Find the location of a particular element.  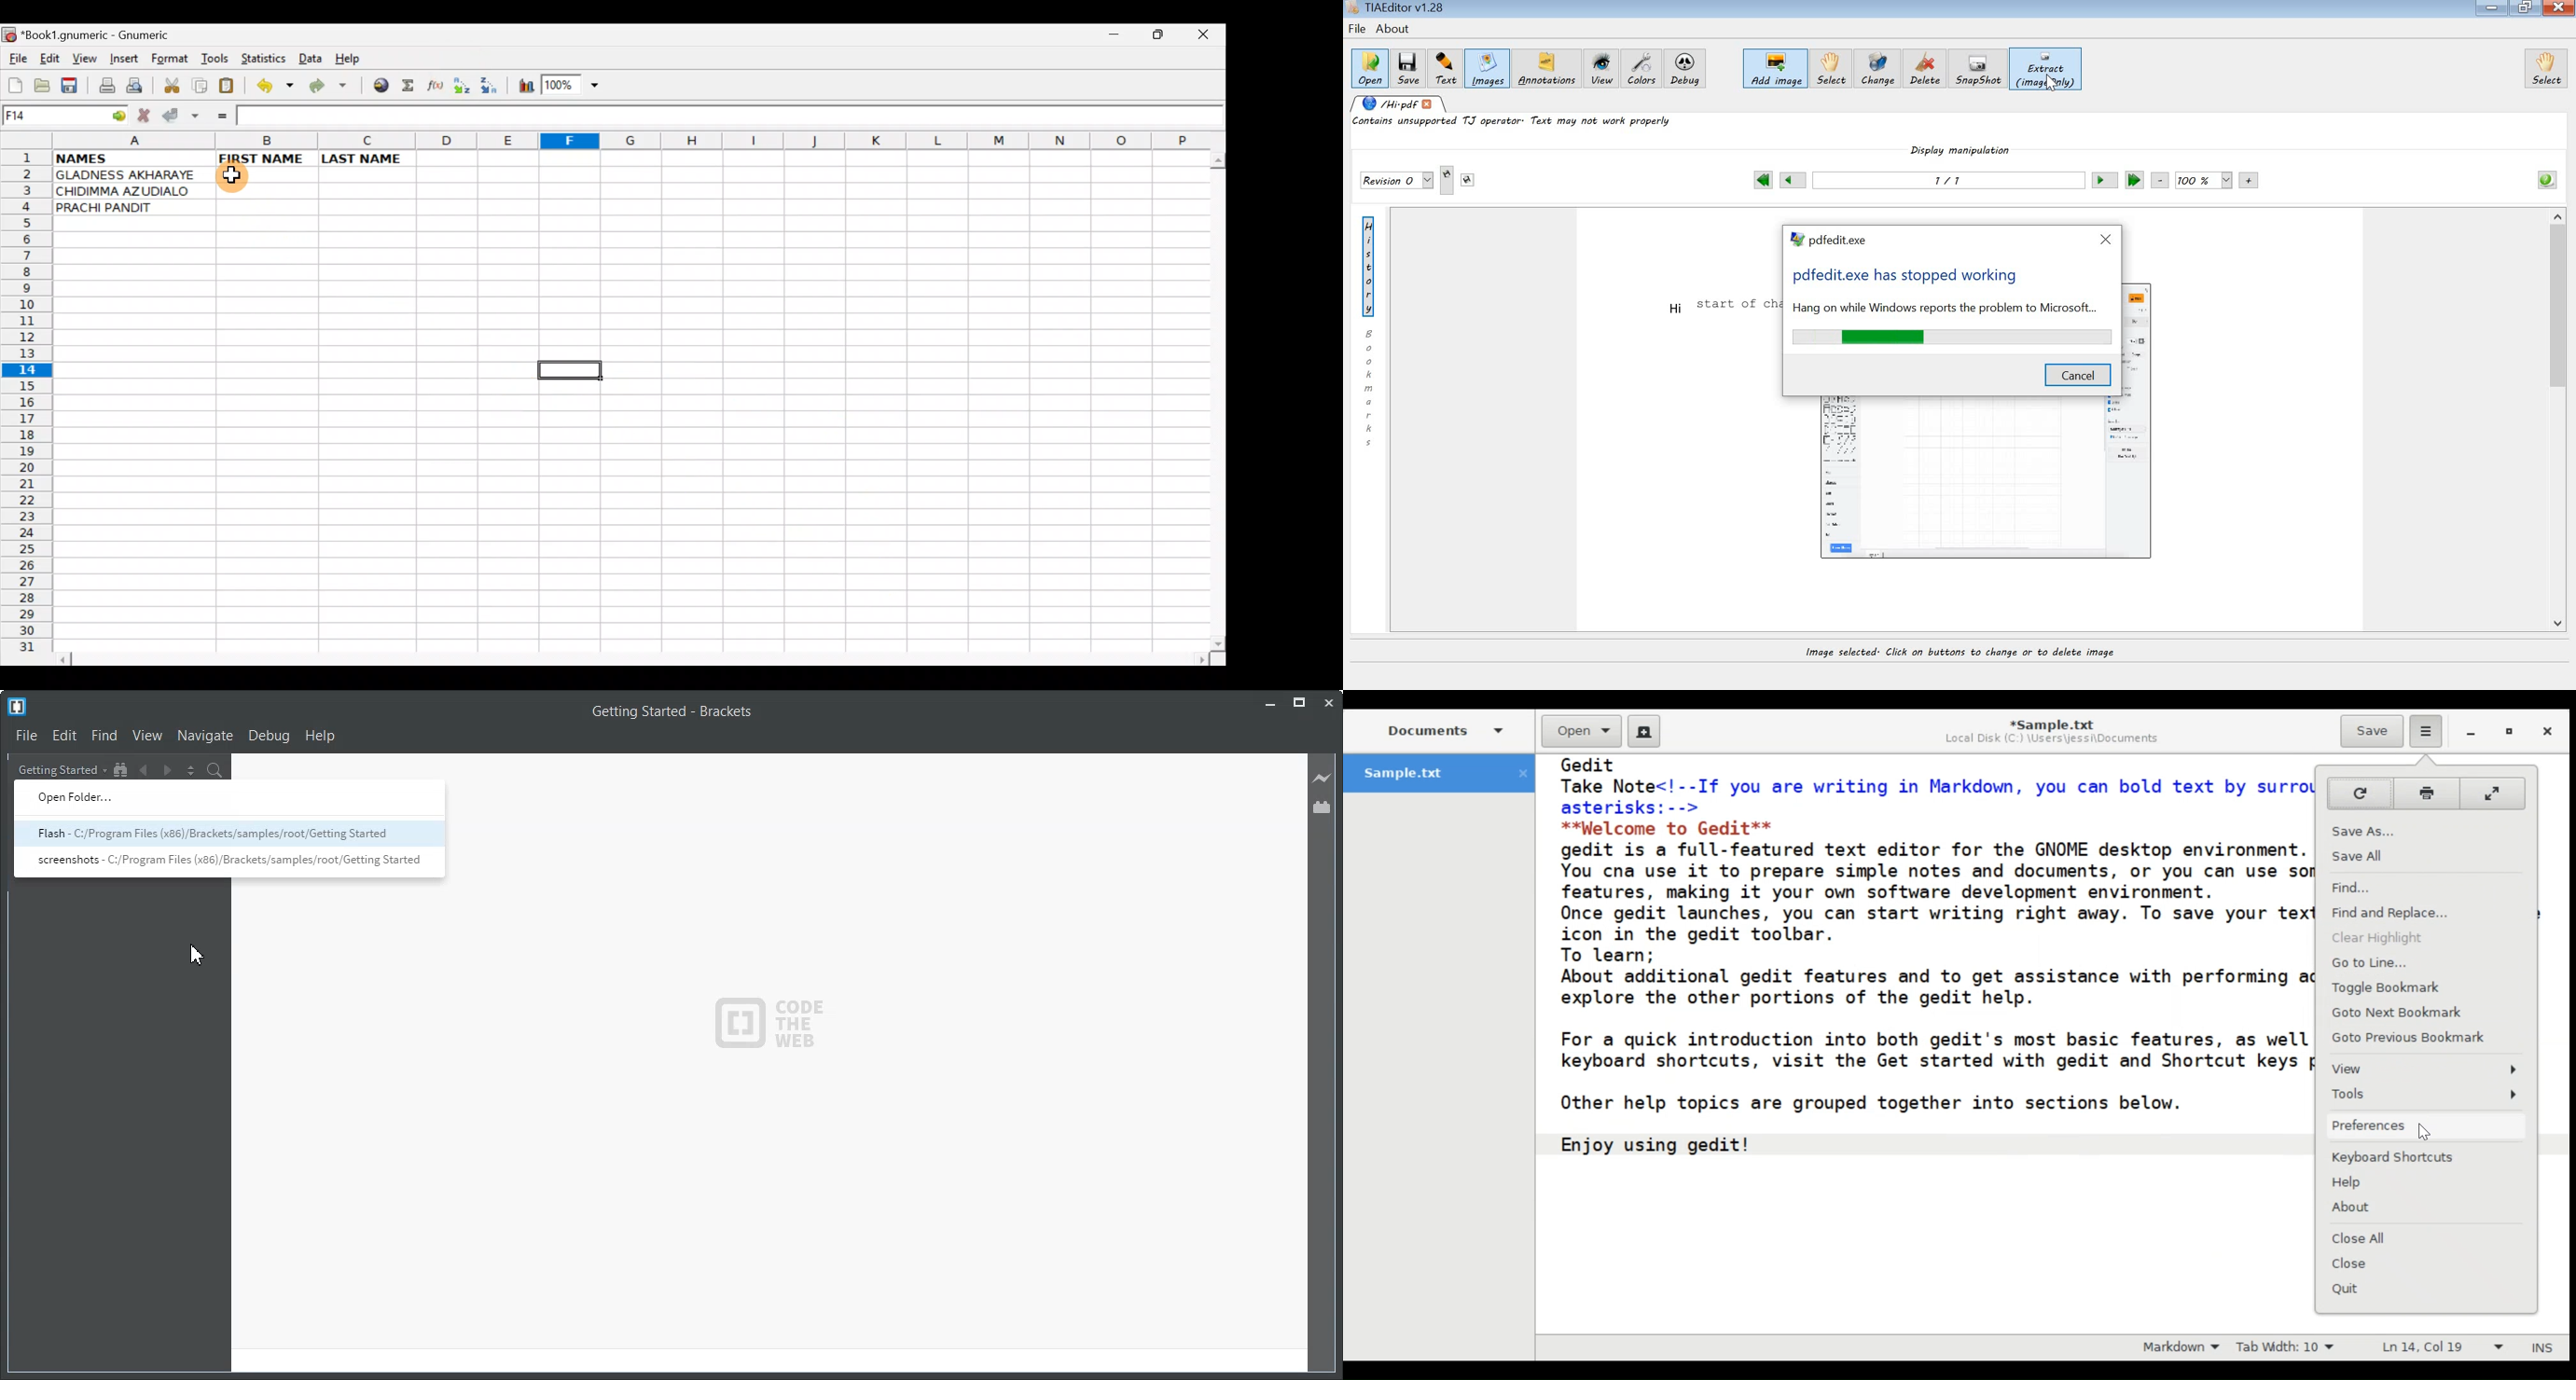

Undo last action is located at coordinates (277, 88).